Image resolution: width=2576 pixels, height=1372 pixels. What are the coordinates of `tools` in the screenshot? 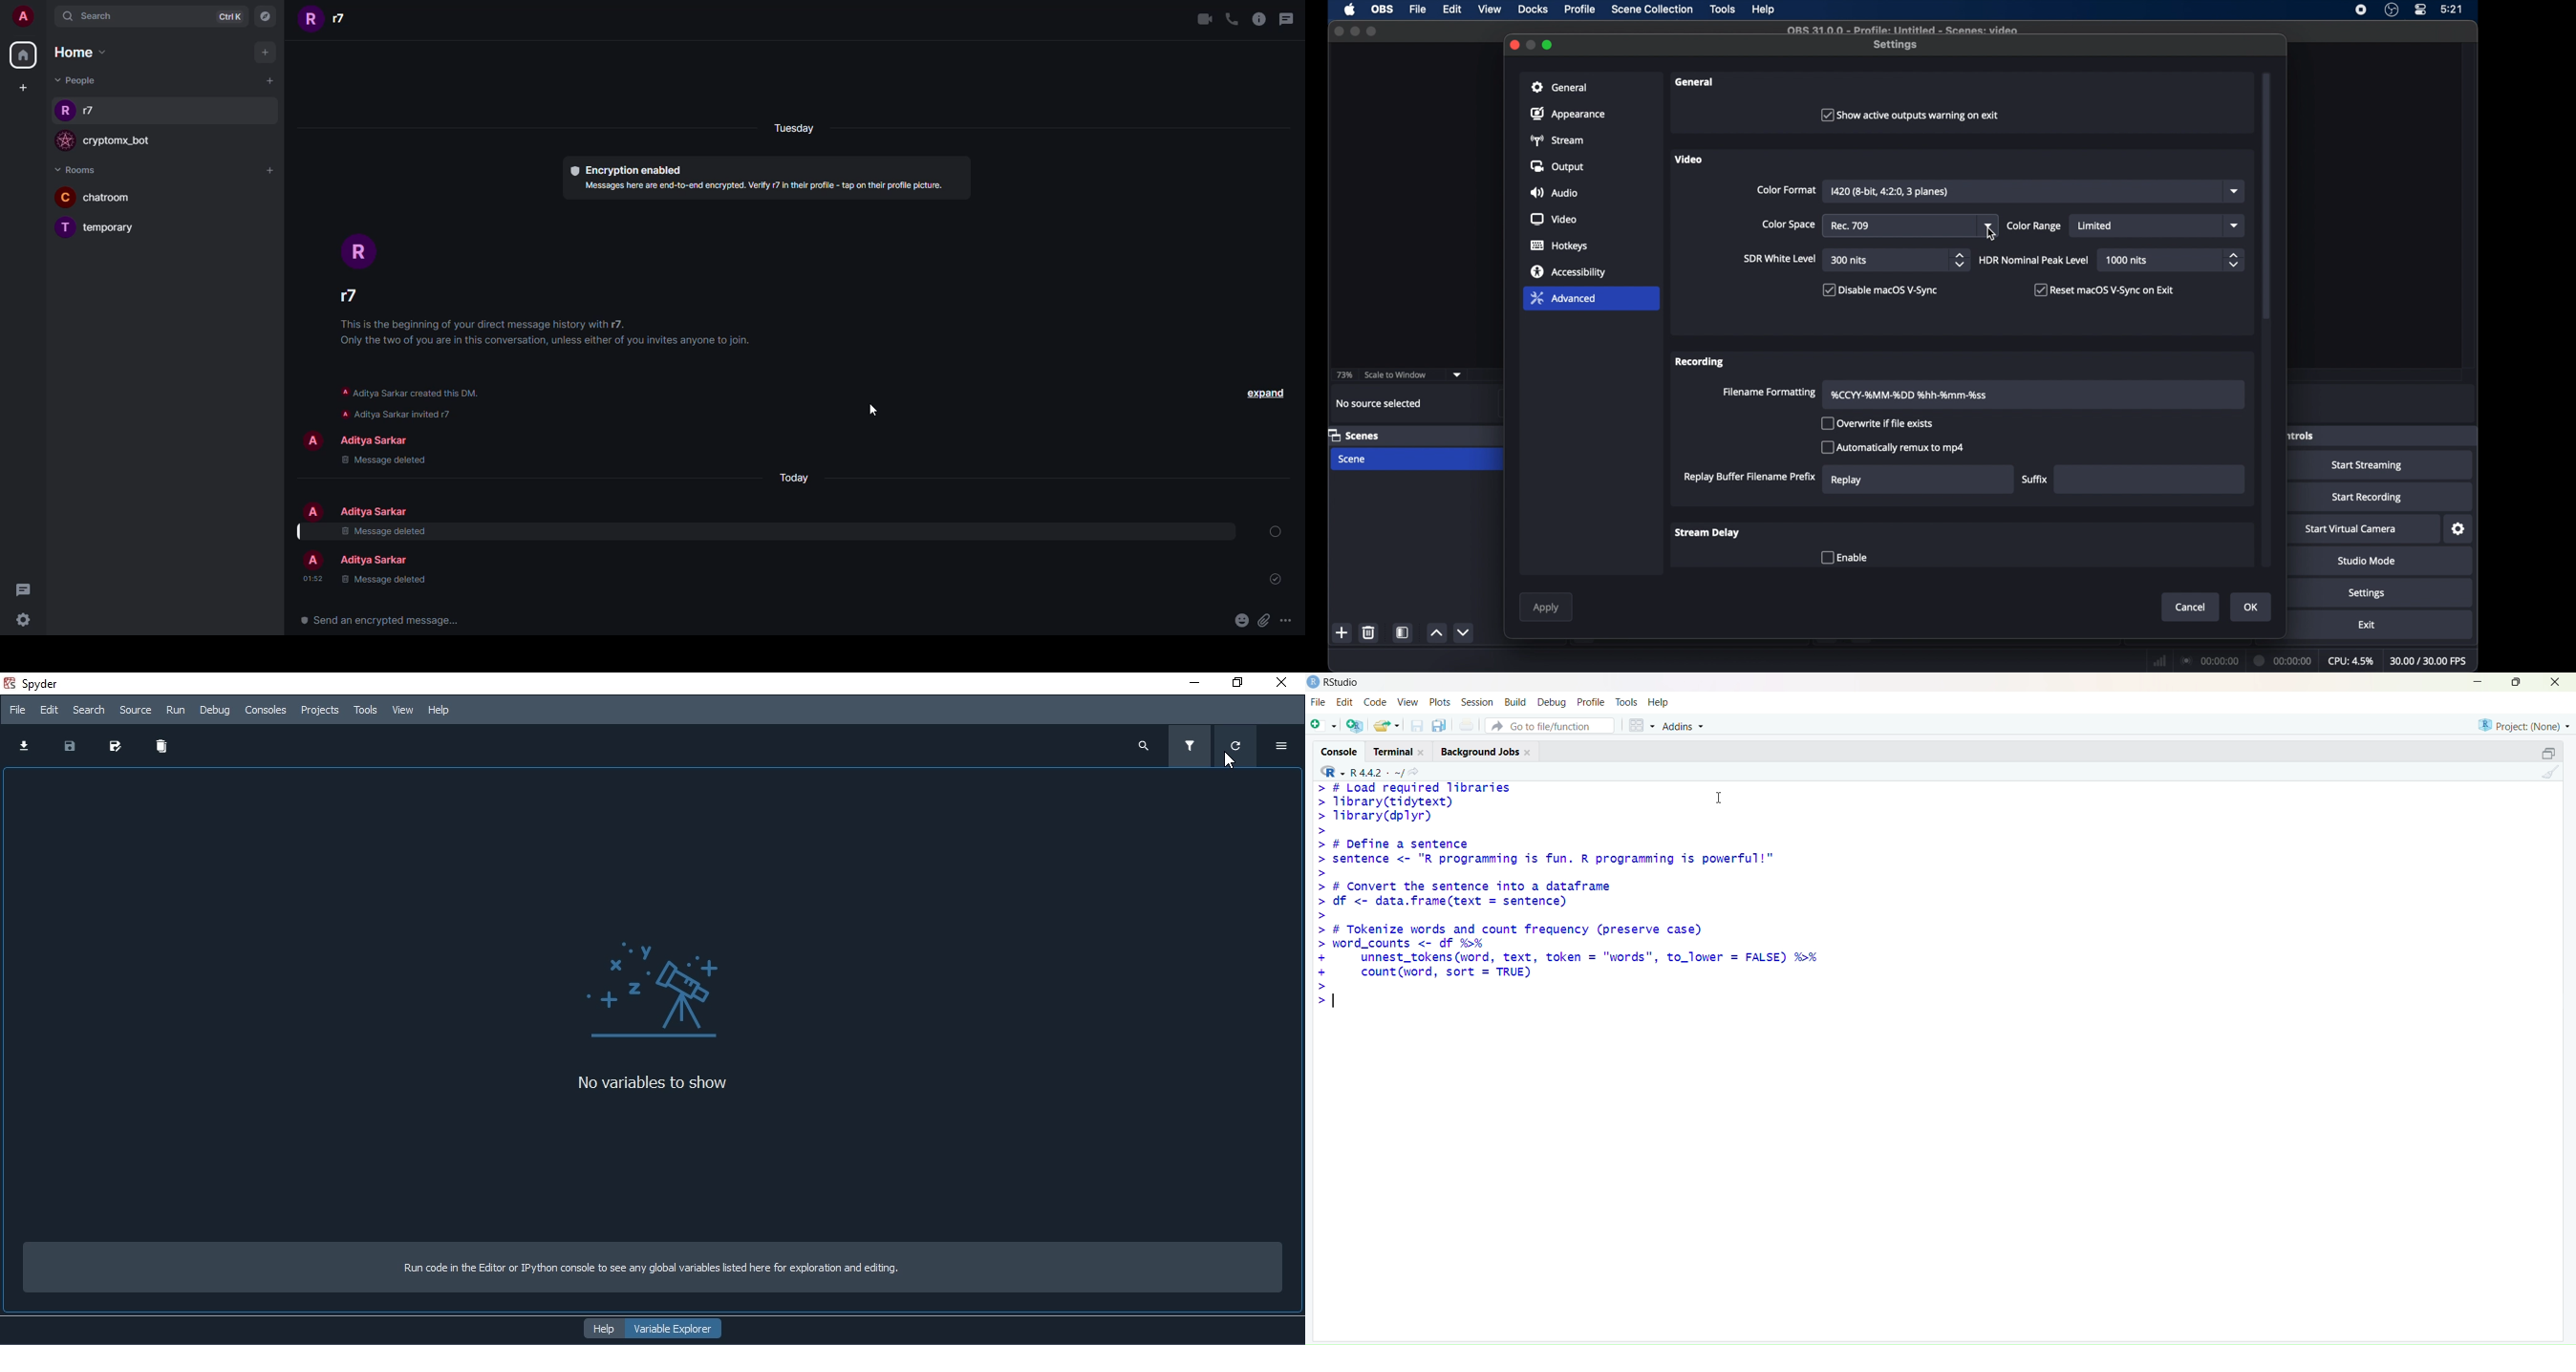 It's located at (1626, 702).